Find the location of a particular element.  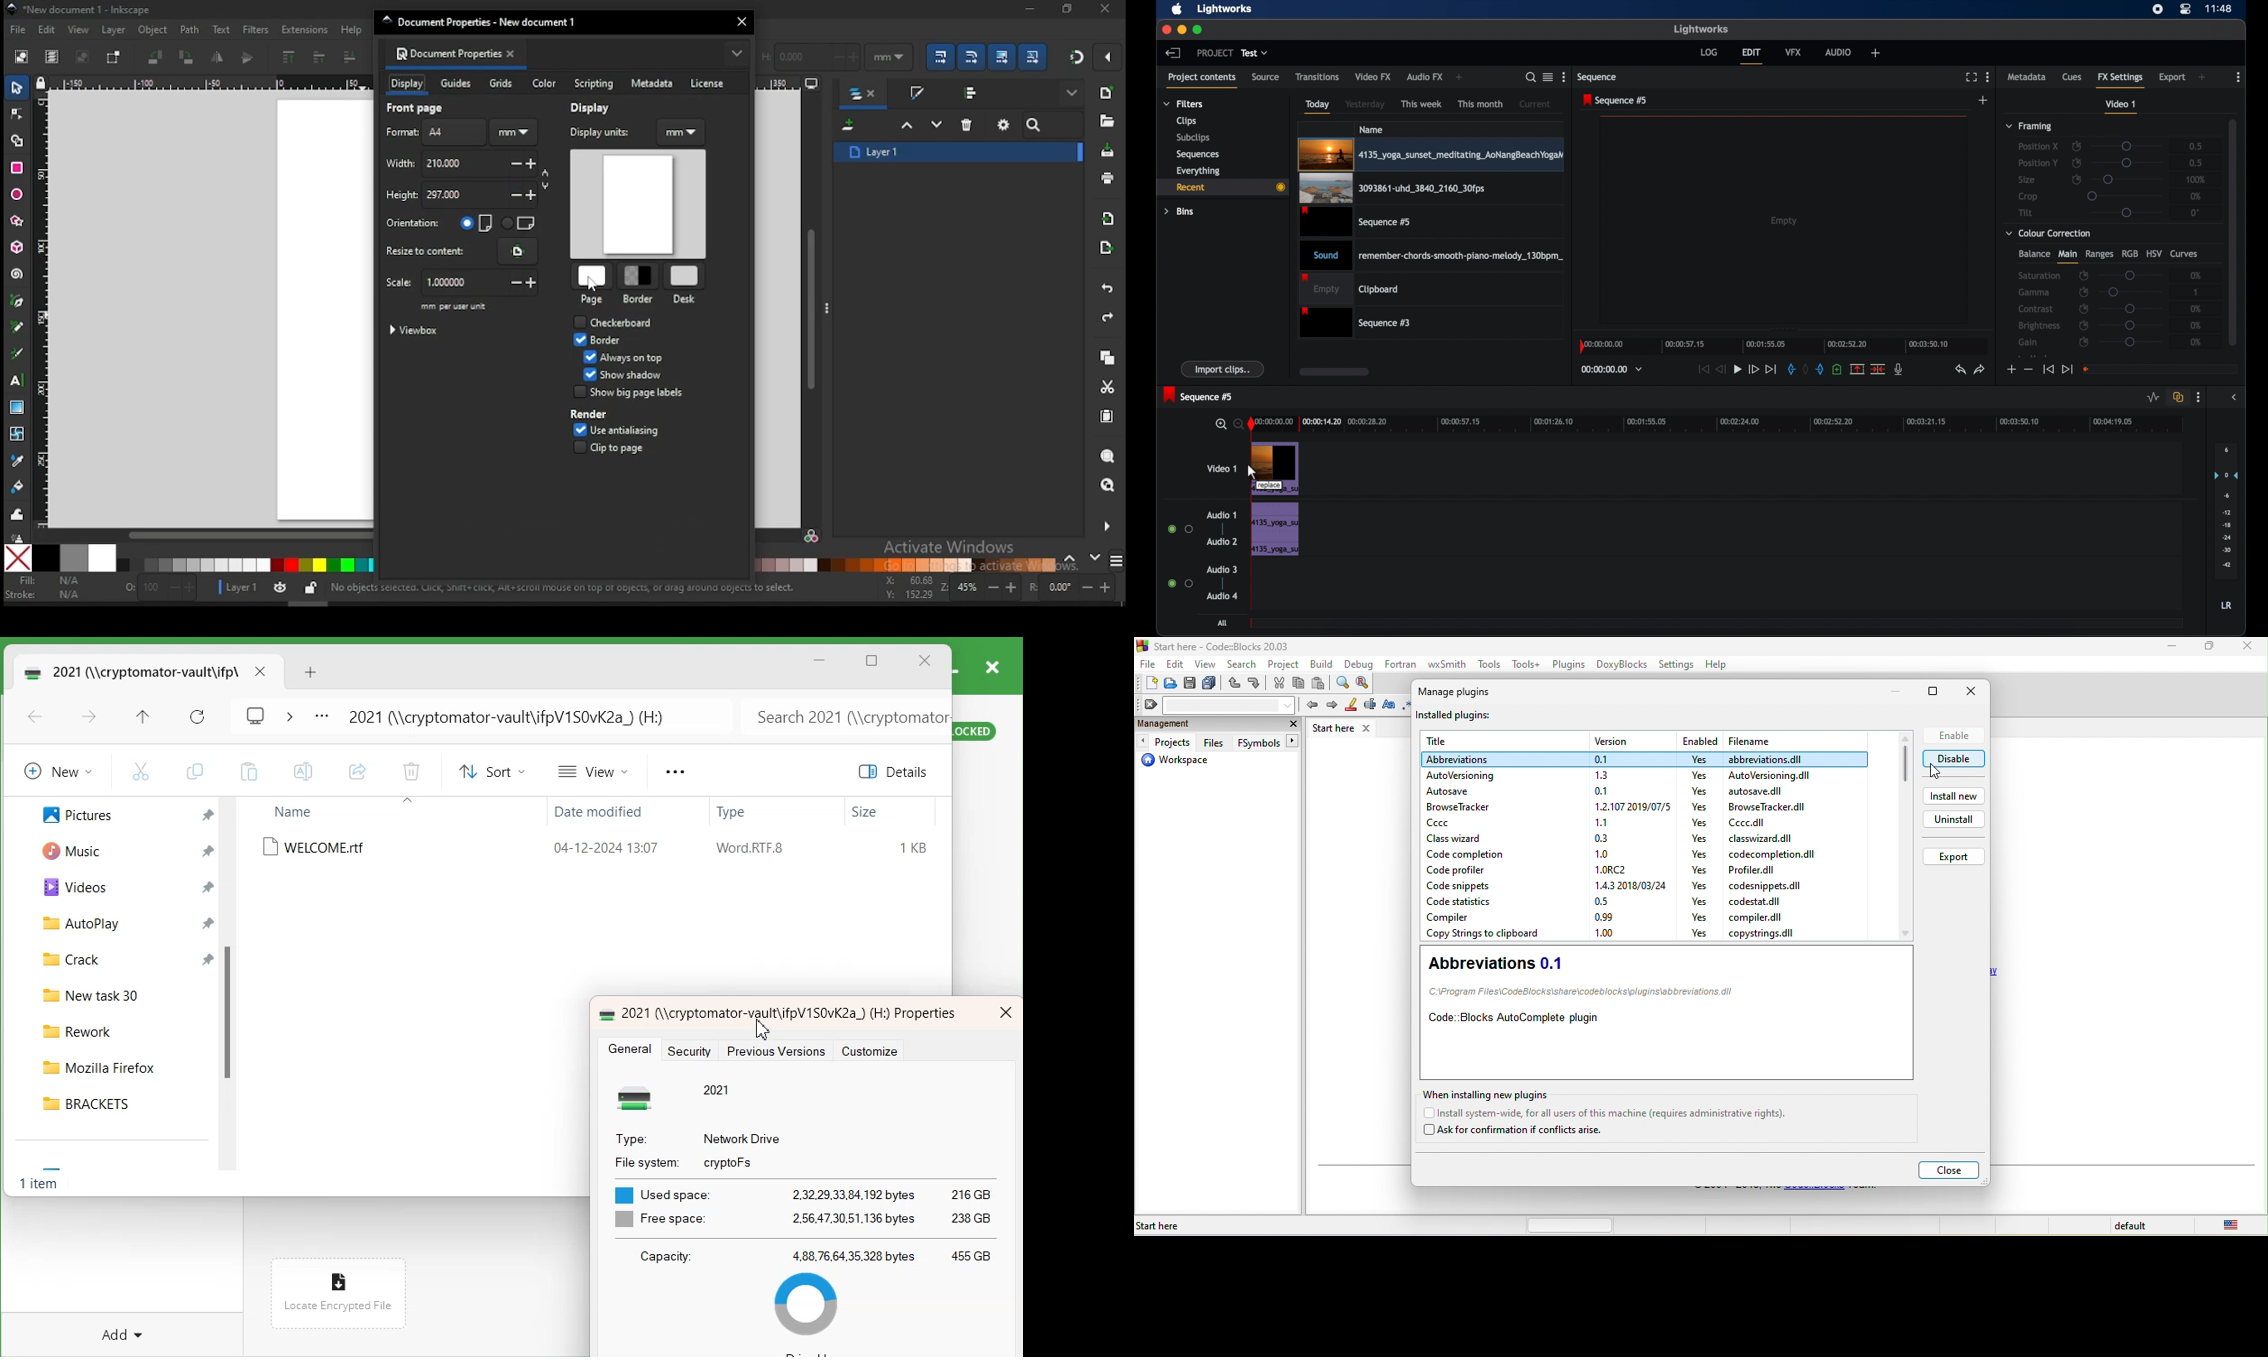

Paste is located at coordinates (248, 771).